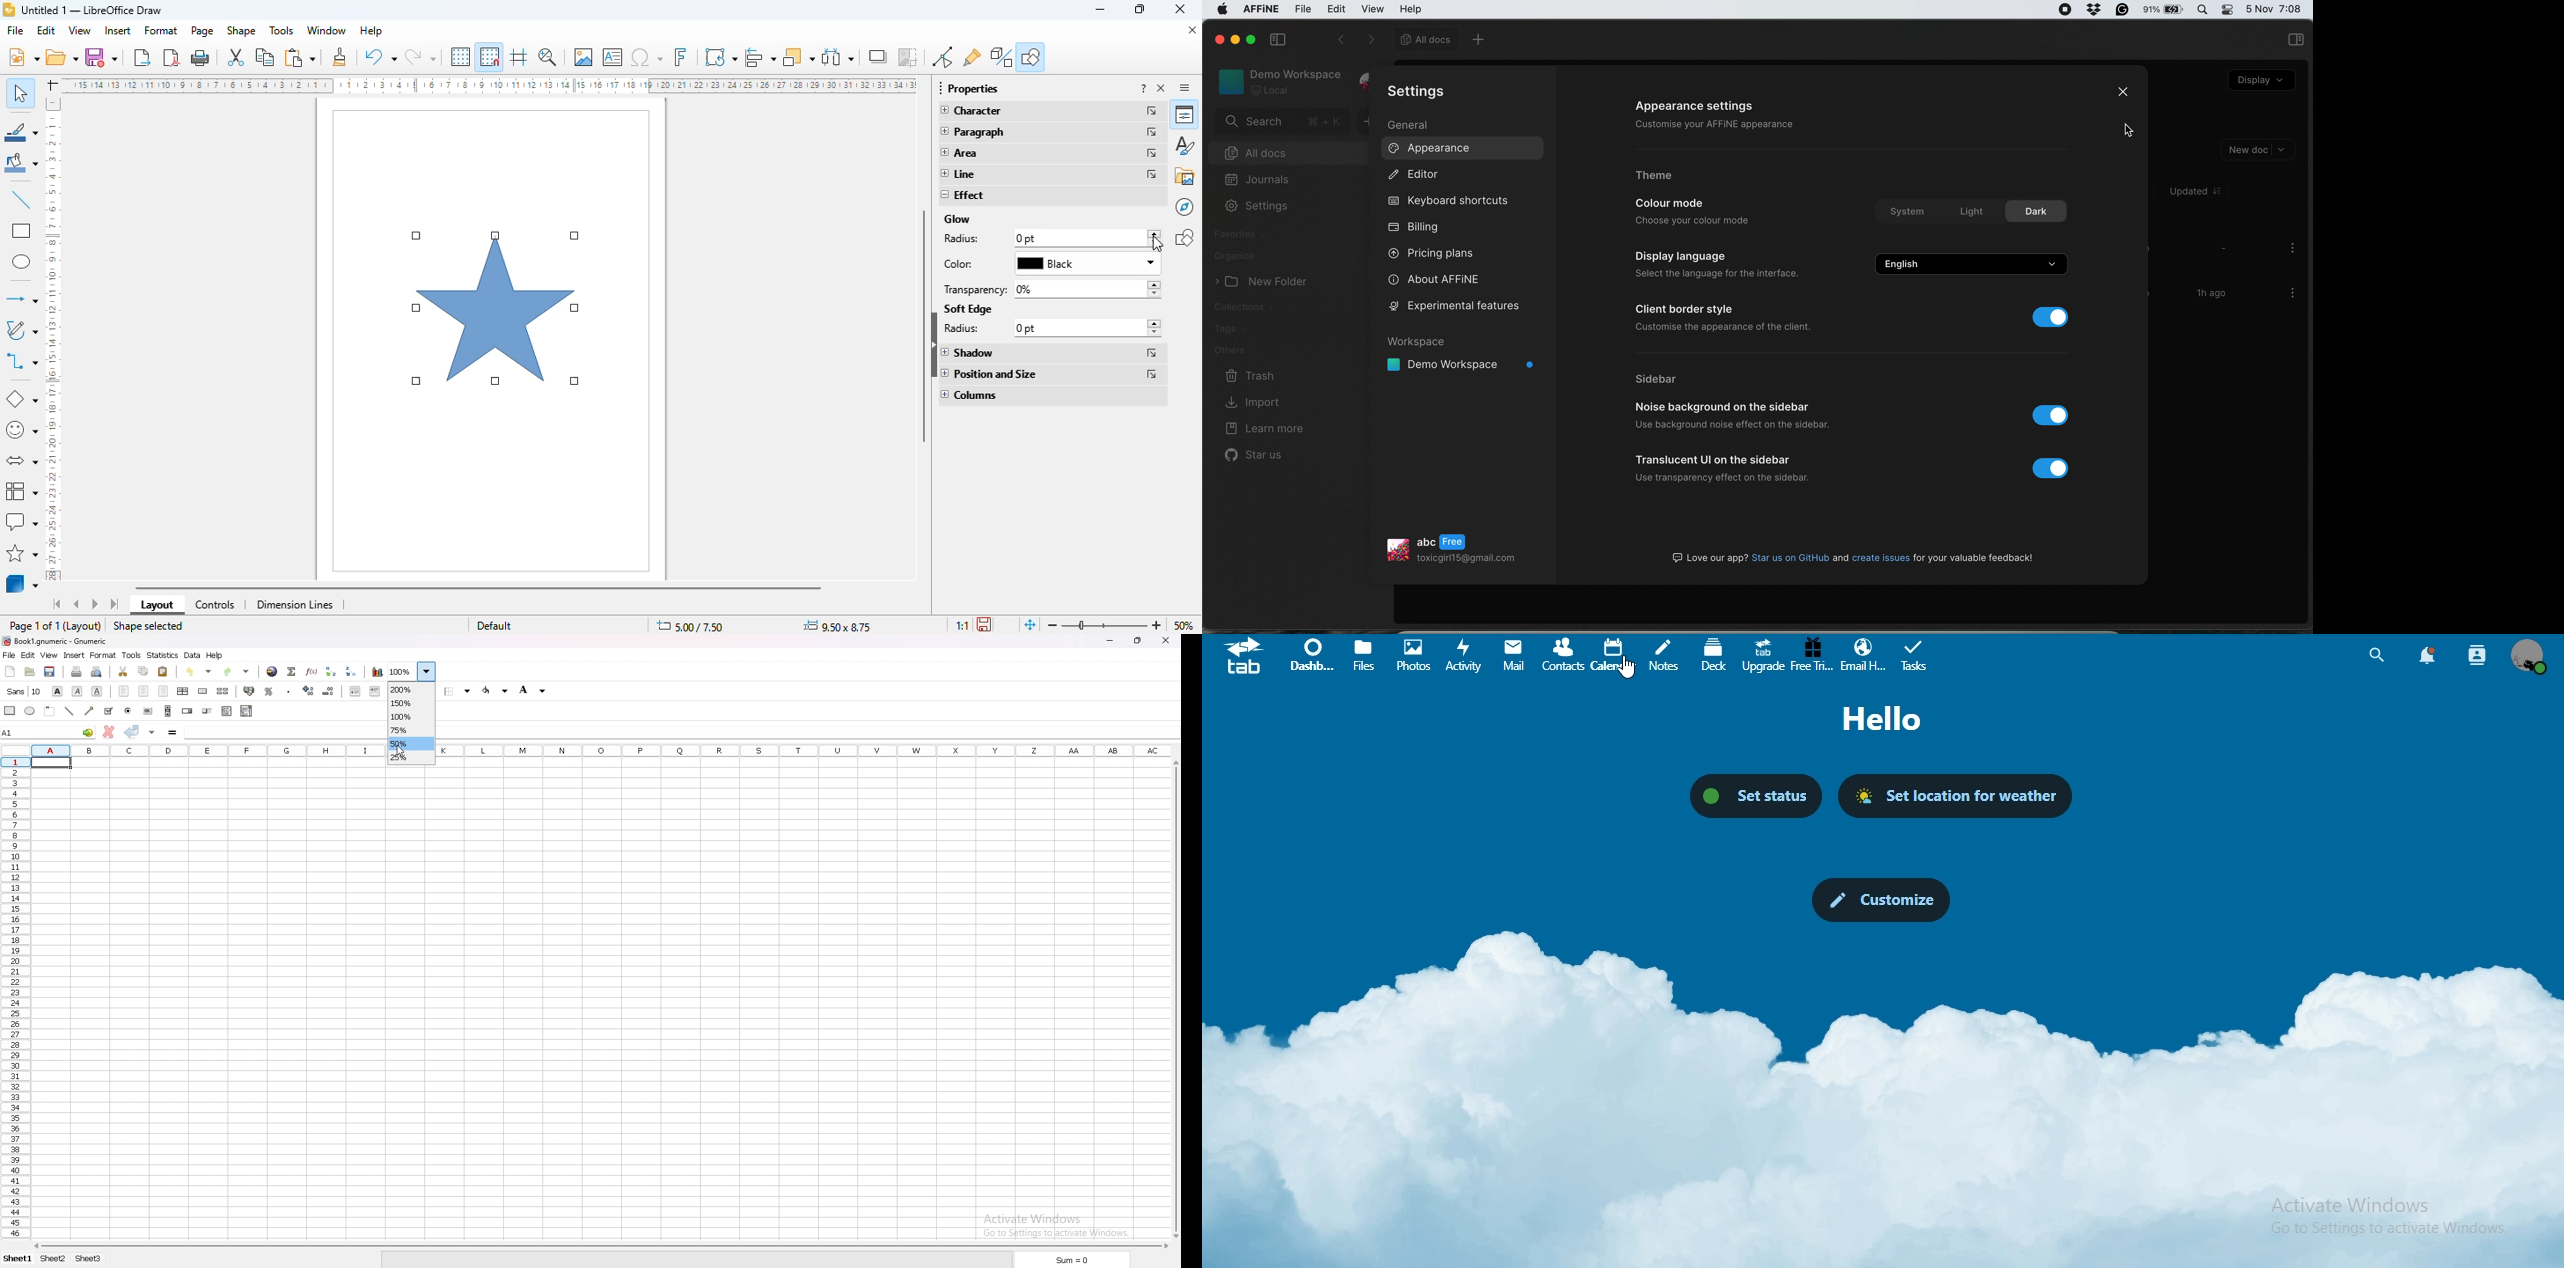 The image size is (2576, 1288). What do you see at coordinates (411, 730) in the screenshot?
I see `75%` at bounding box center [411, 730].